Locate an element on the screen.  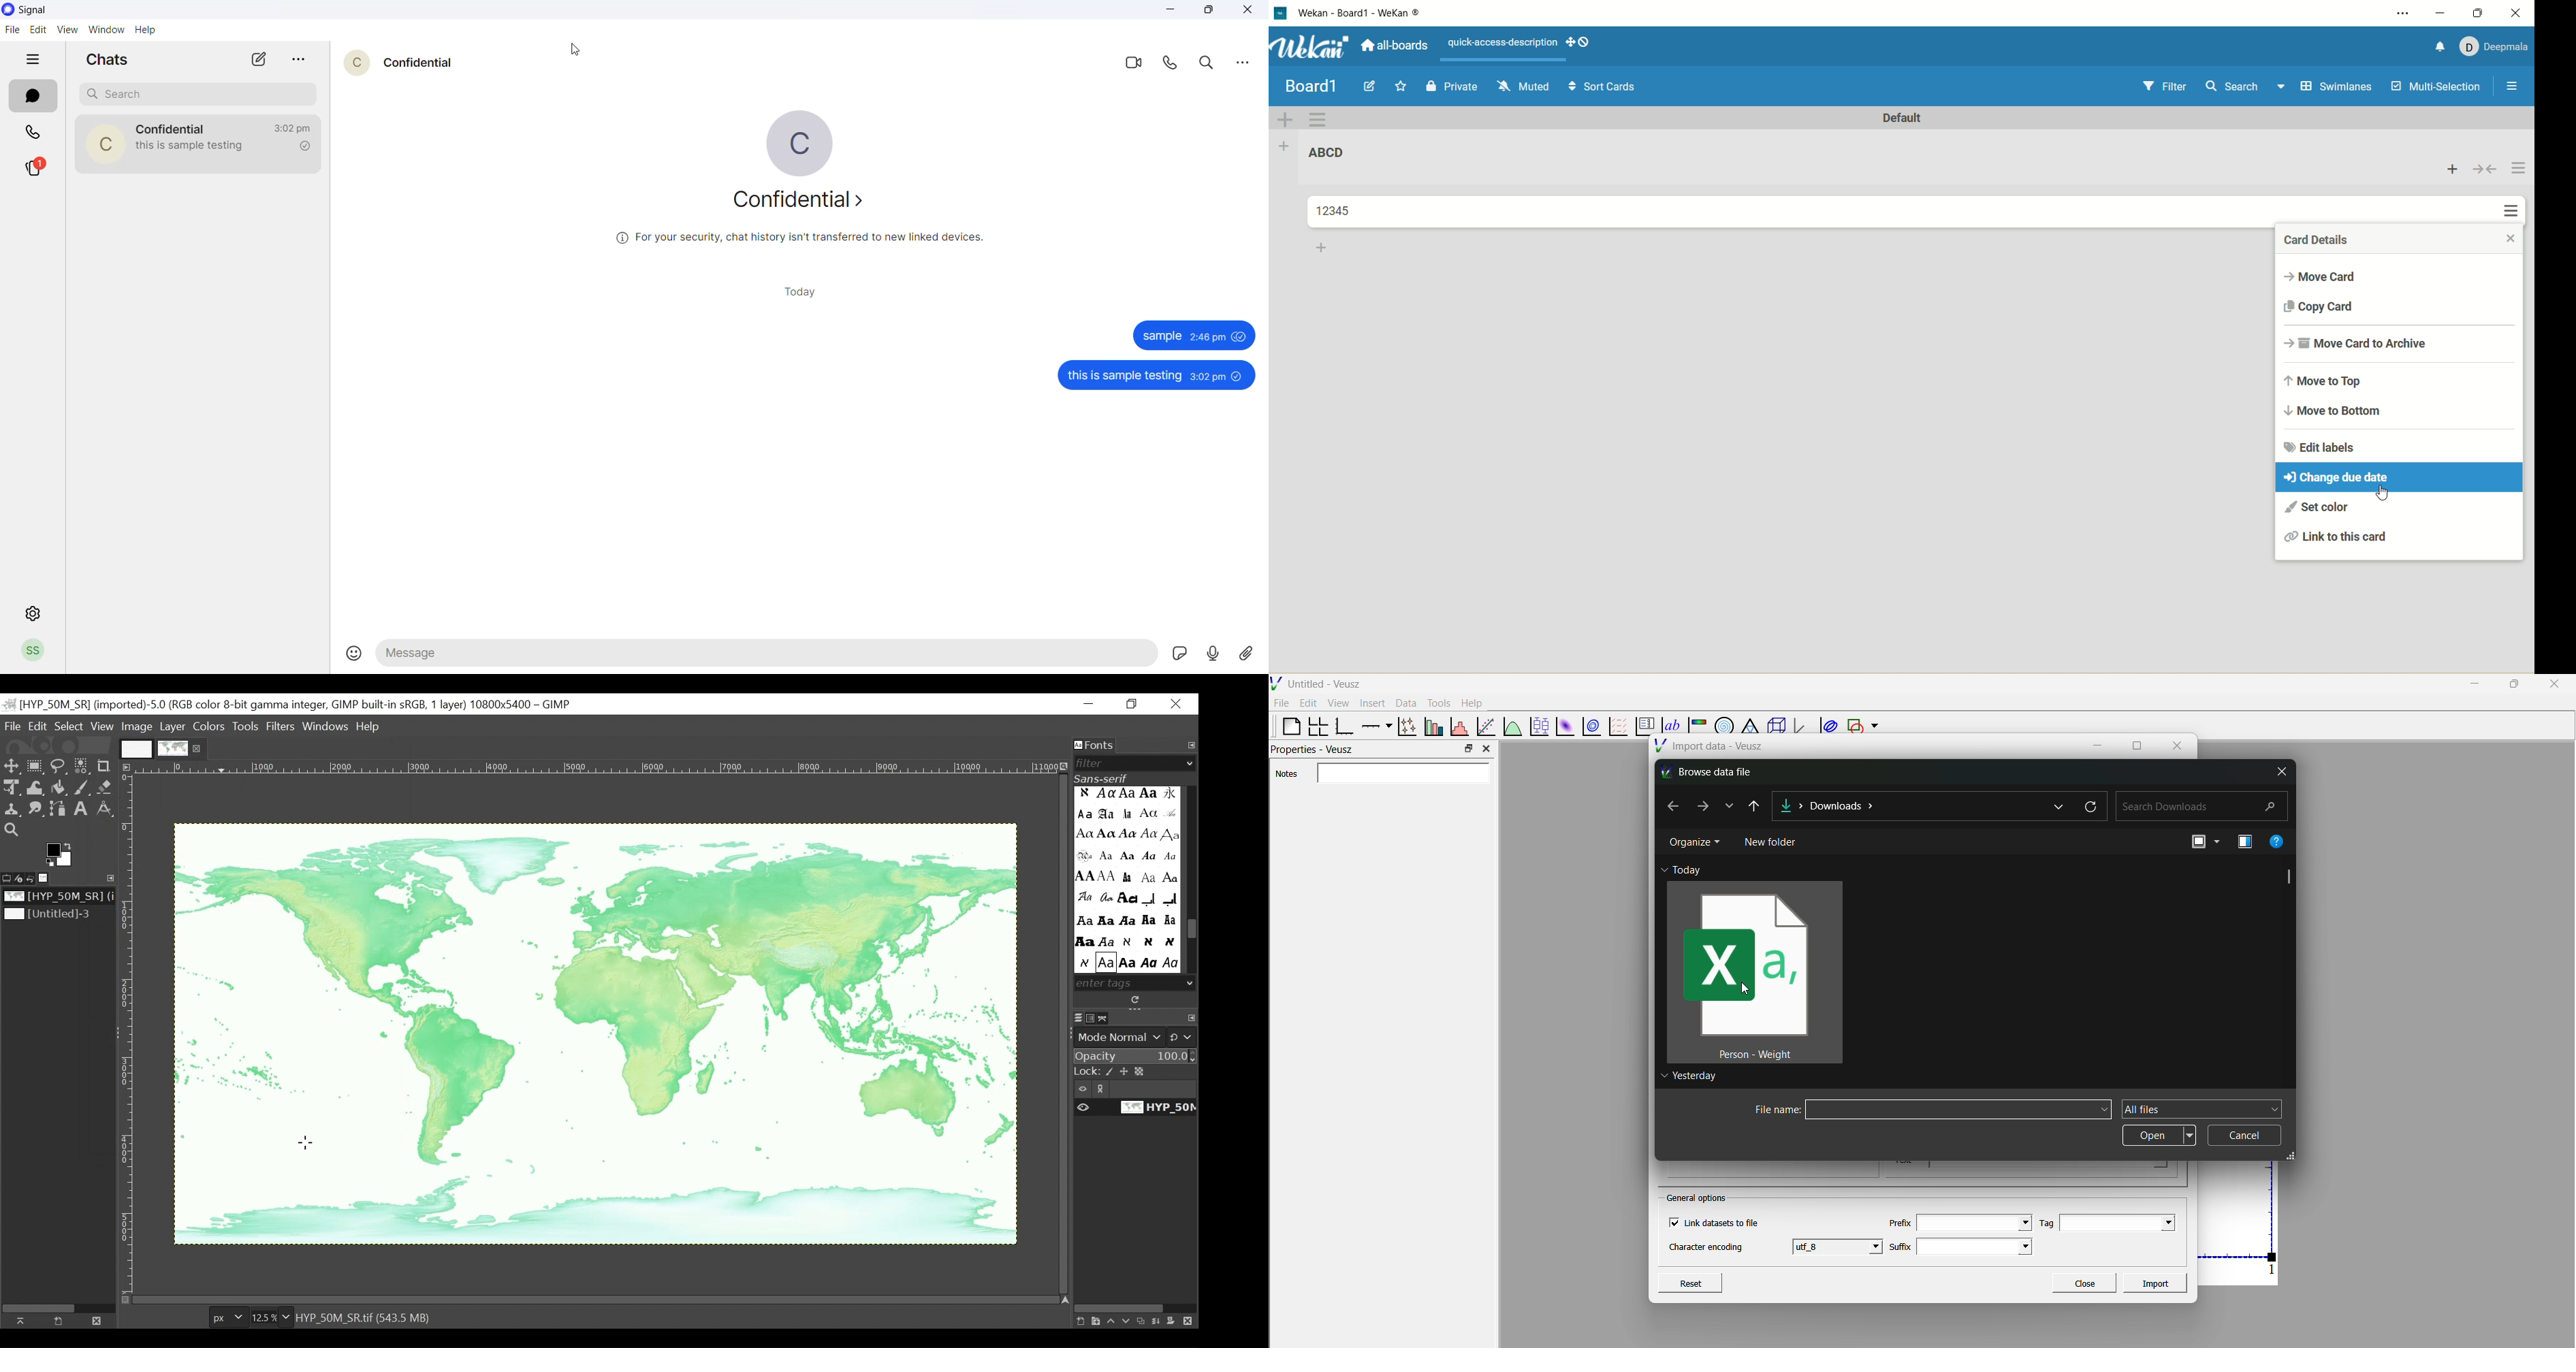
window is located at coordinates (108, 28).